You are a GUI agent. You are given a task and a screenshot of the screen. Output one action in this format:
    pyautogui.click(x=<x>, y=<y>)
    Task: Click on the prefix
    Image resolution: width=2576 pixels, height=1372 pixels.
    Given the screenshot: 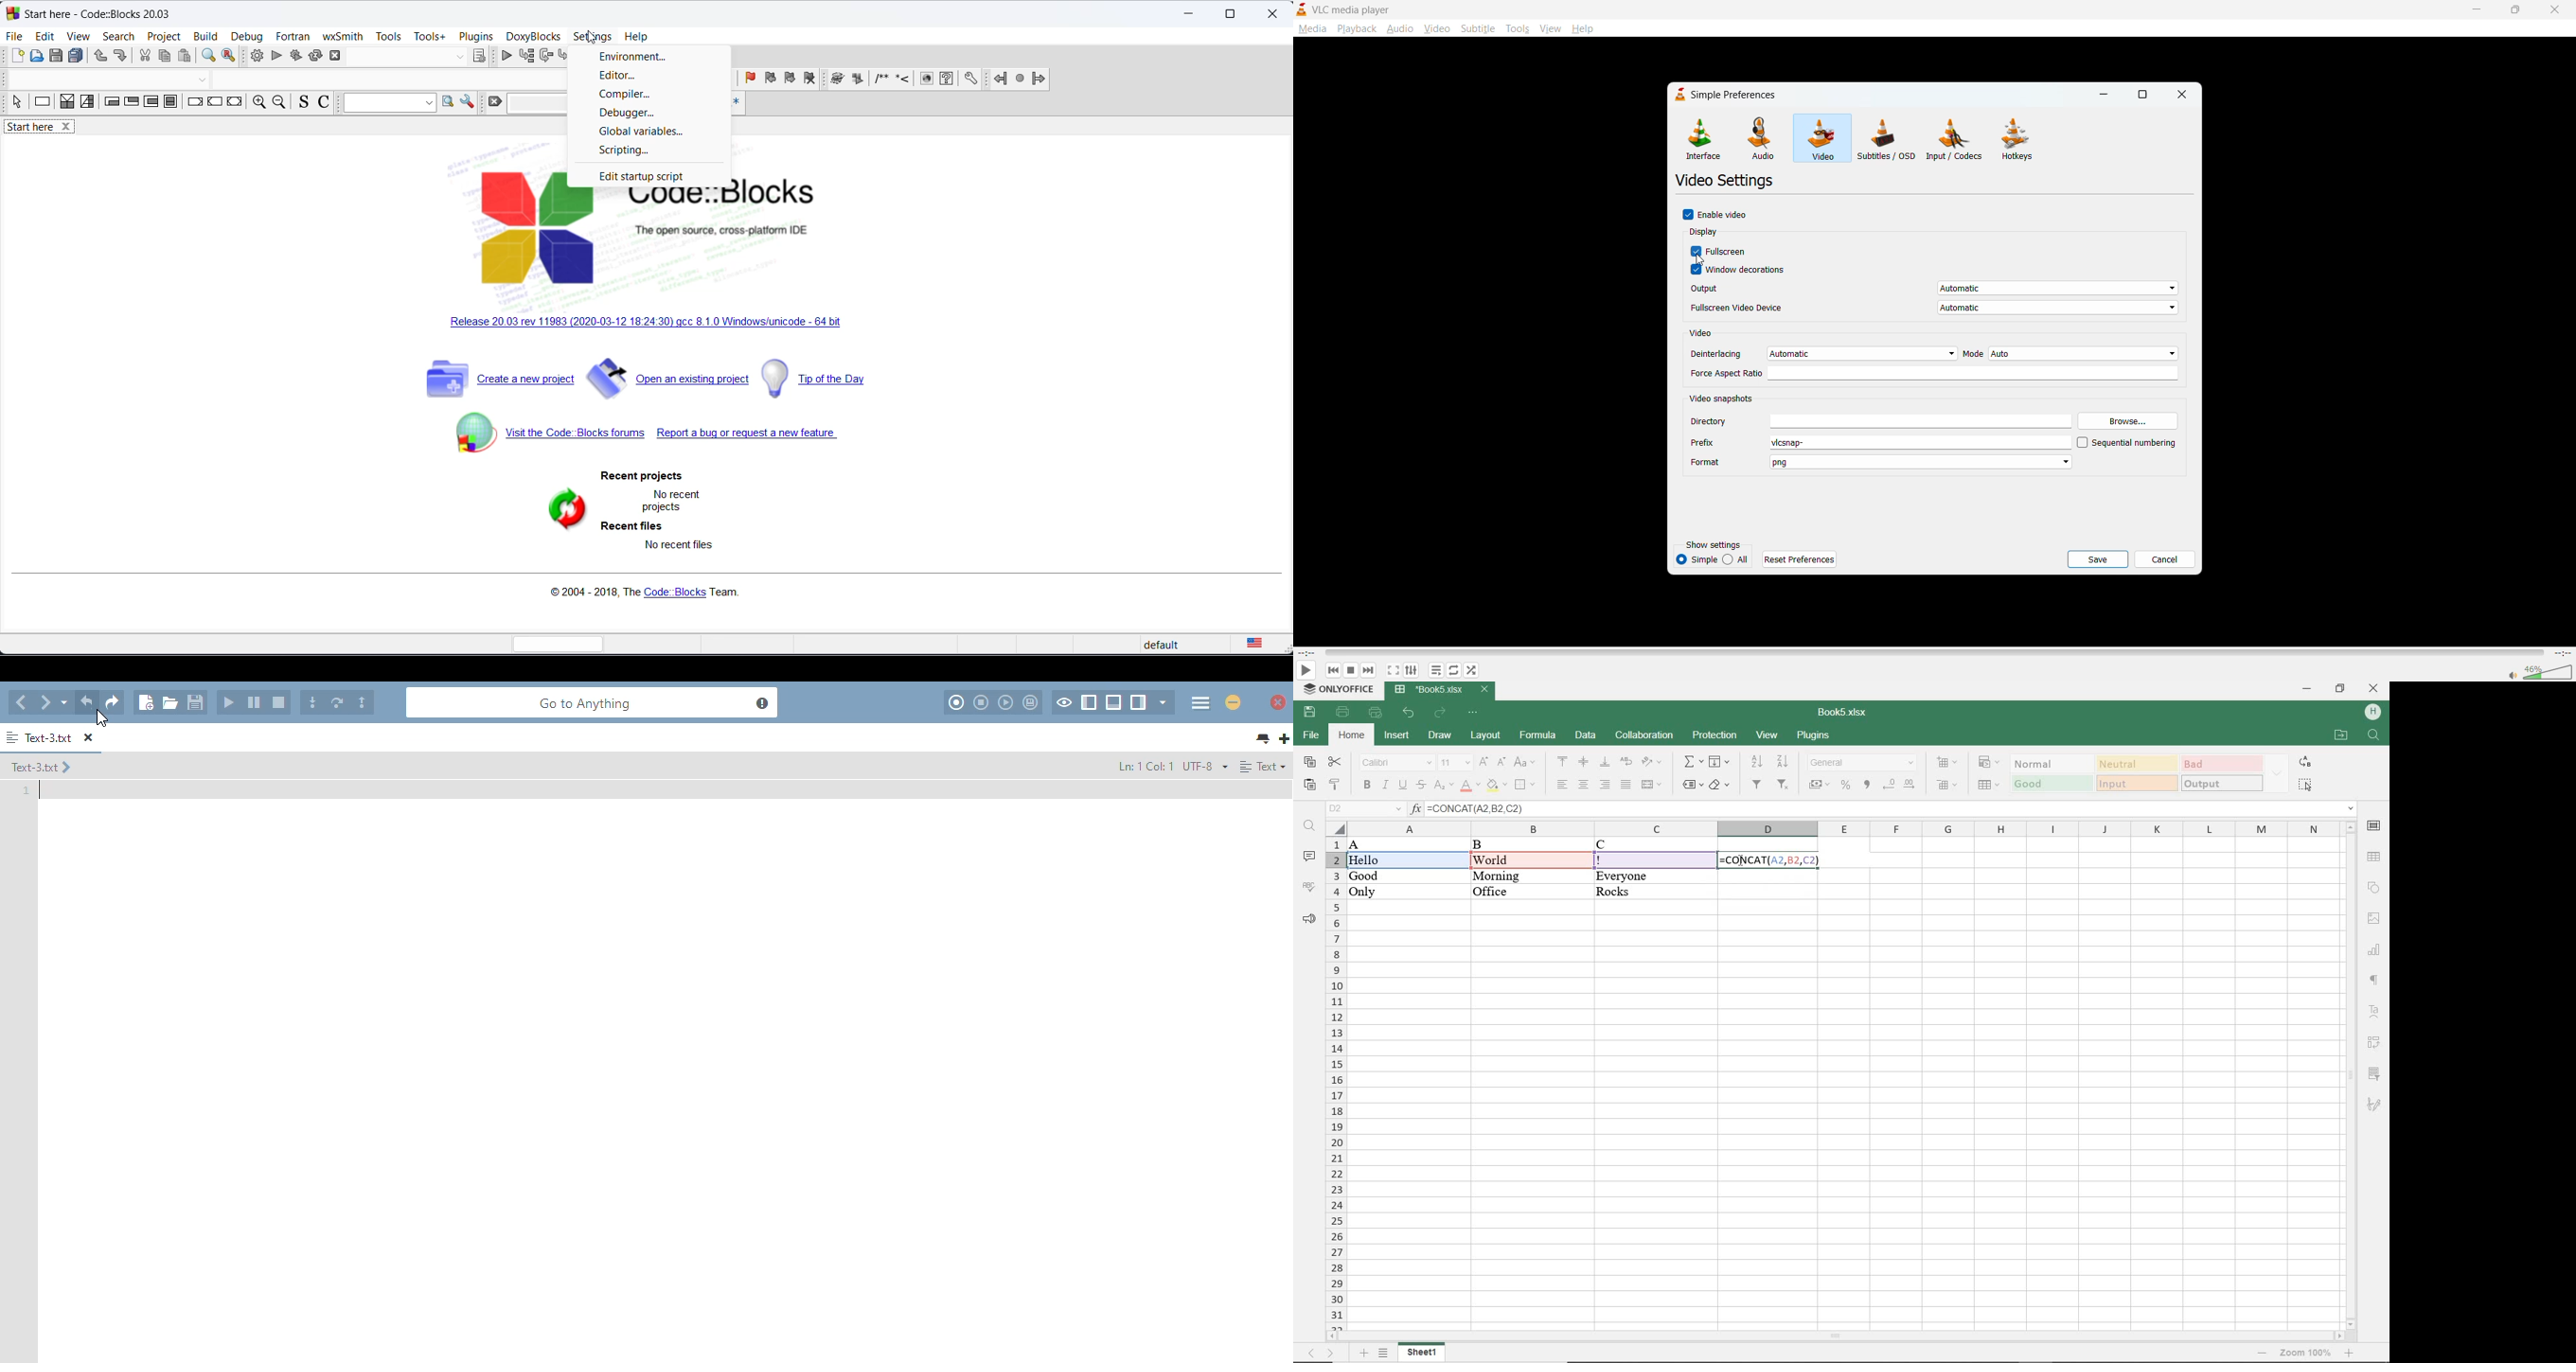 What is the action you would take?
    pyautogui.click(x=1879, y=443)
    